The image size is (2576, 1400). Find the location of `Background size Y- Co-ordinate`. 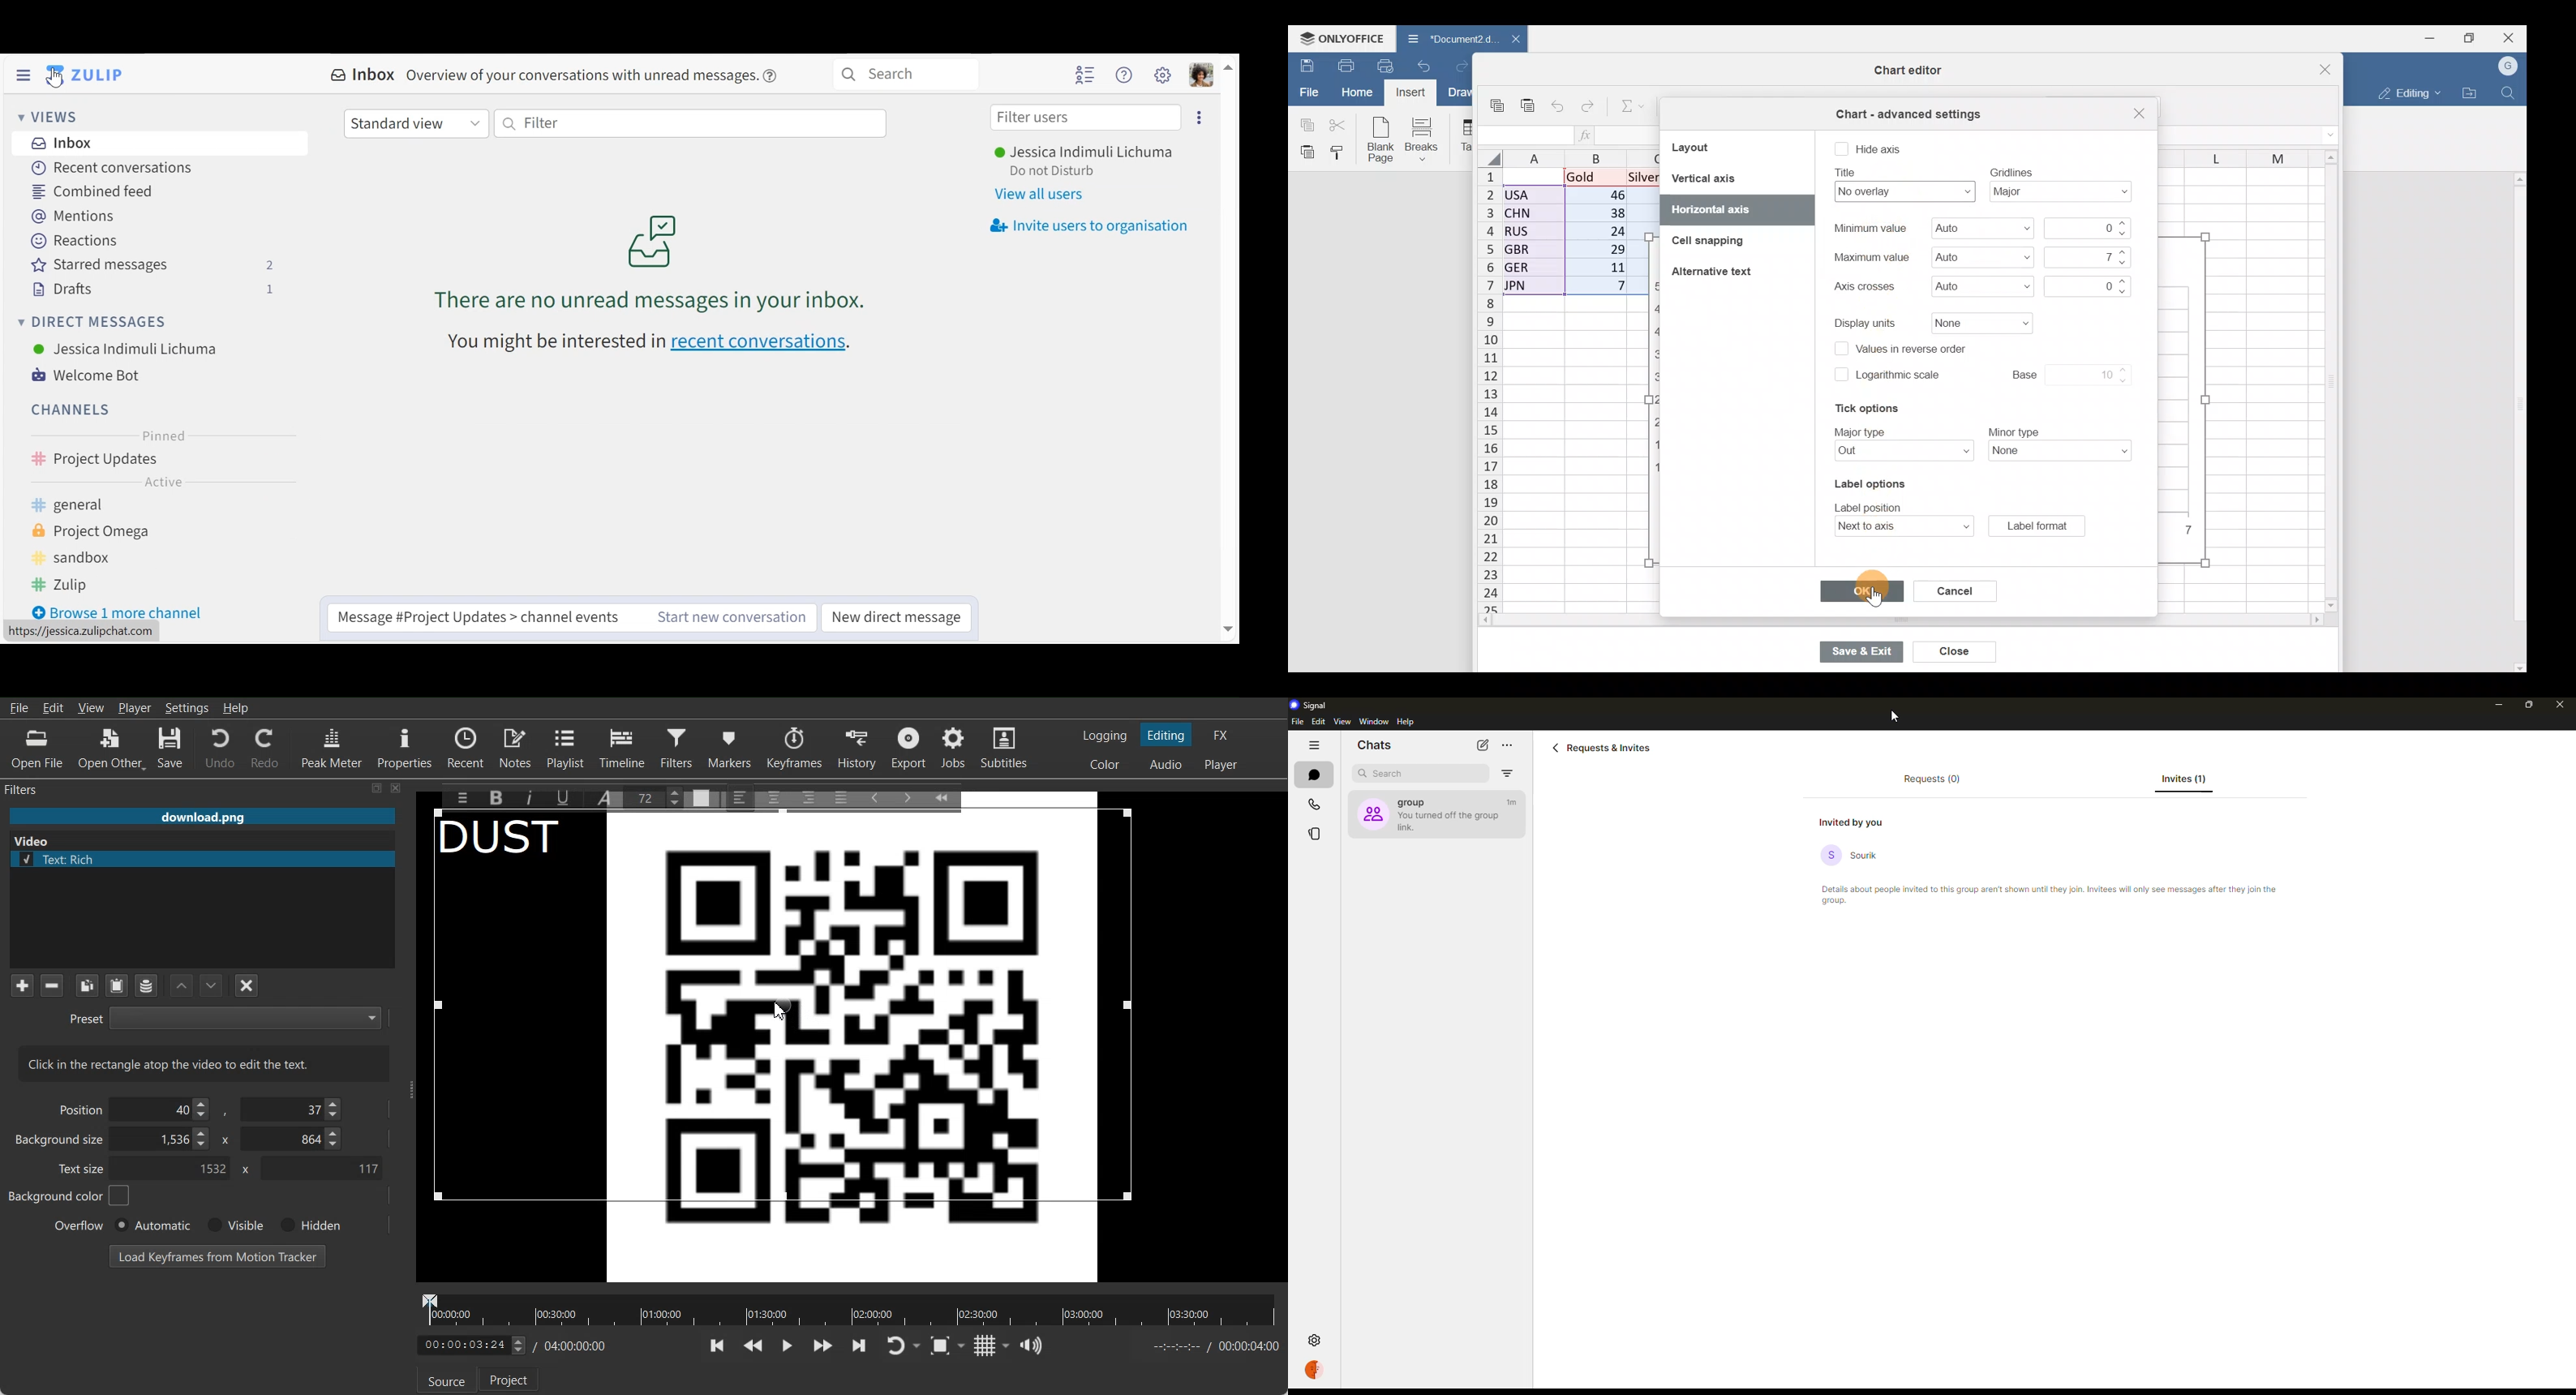

Background size Y- Co-ordinate is located at coordinates (293, 1140).